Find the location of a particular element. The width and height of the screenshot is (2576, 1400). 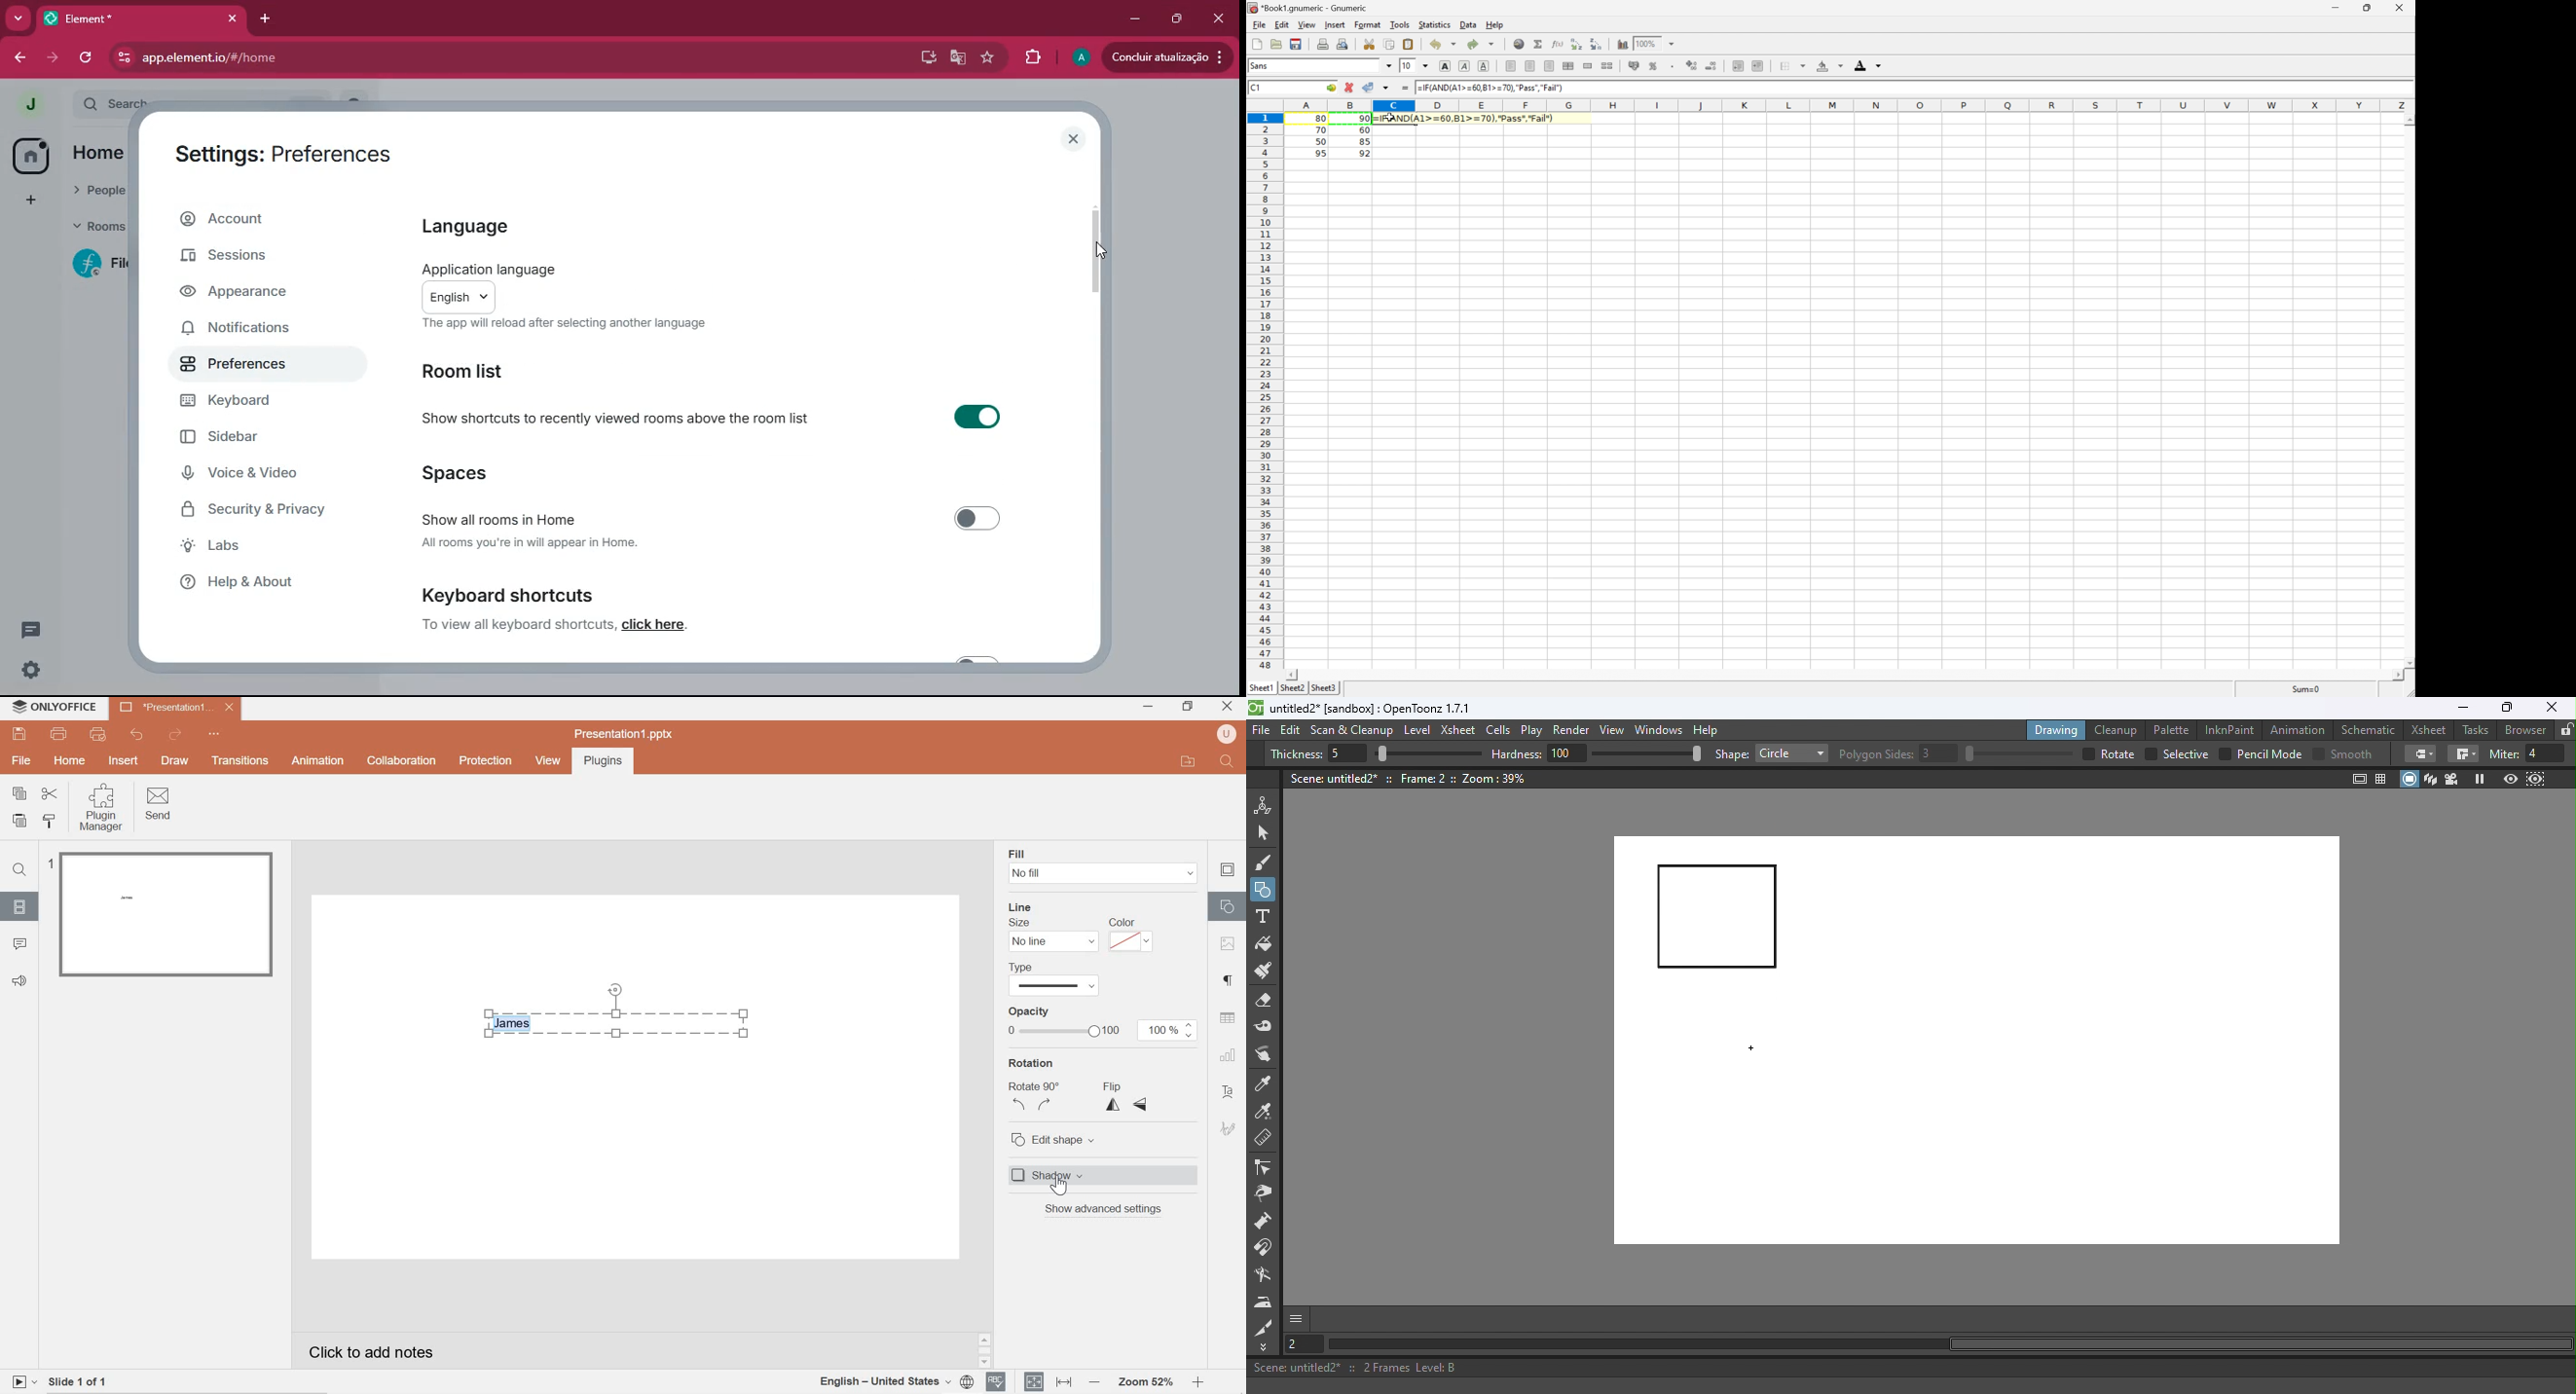

Cut the selection is located at coordinates (1370, 43).